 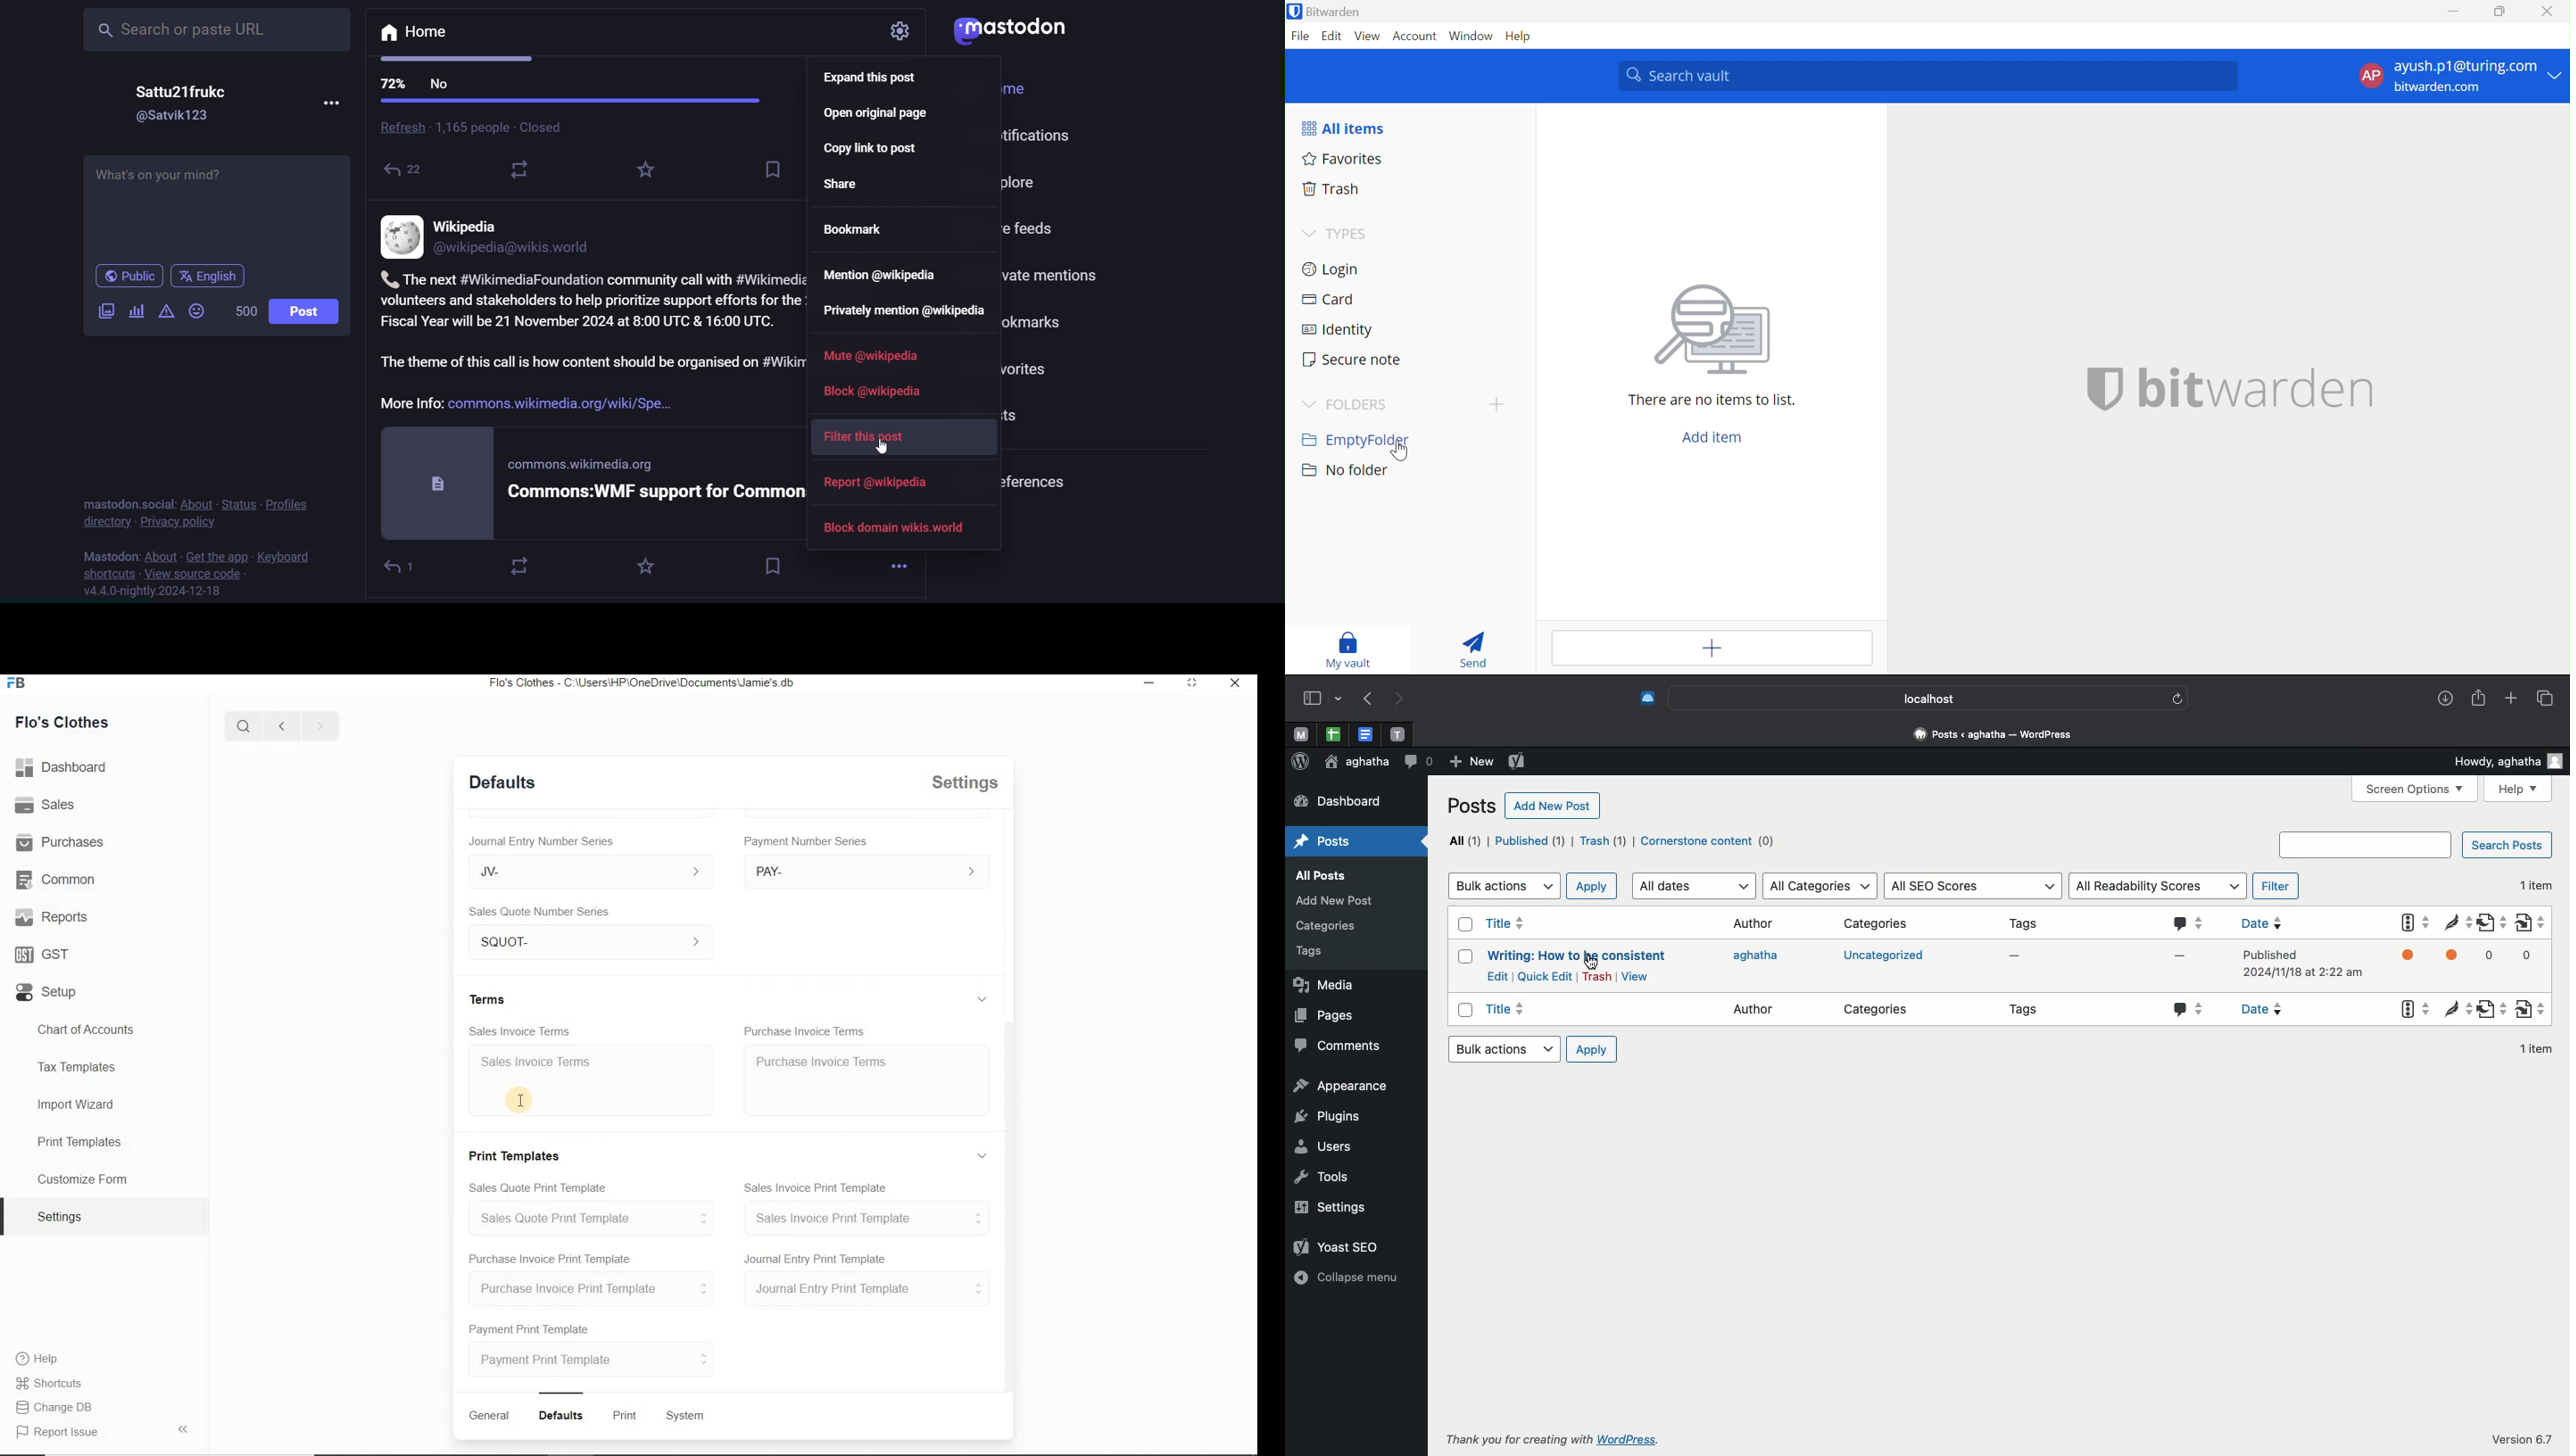 I want to click on tags, so click(x=1309, y=953).